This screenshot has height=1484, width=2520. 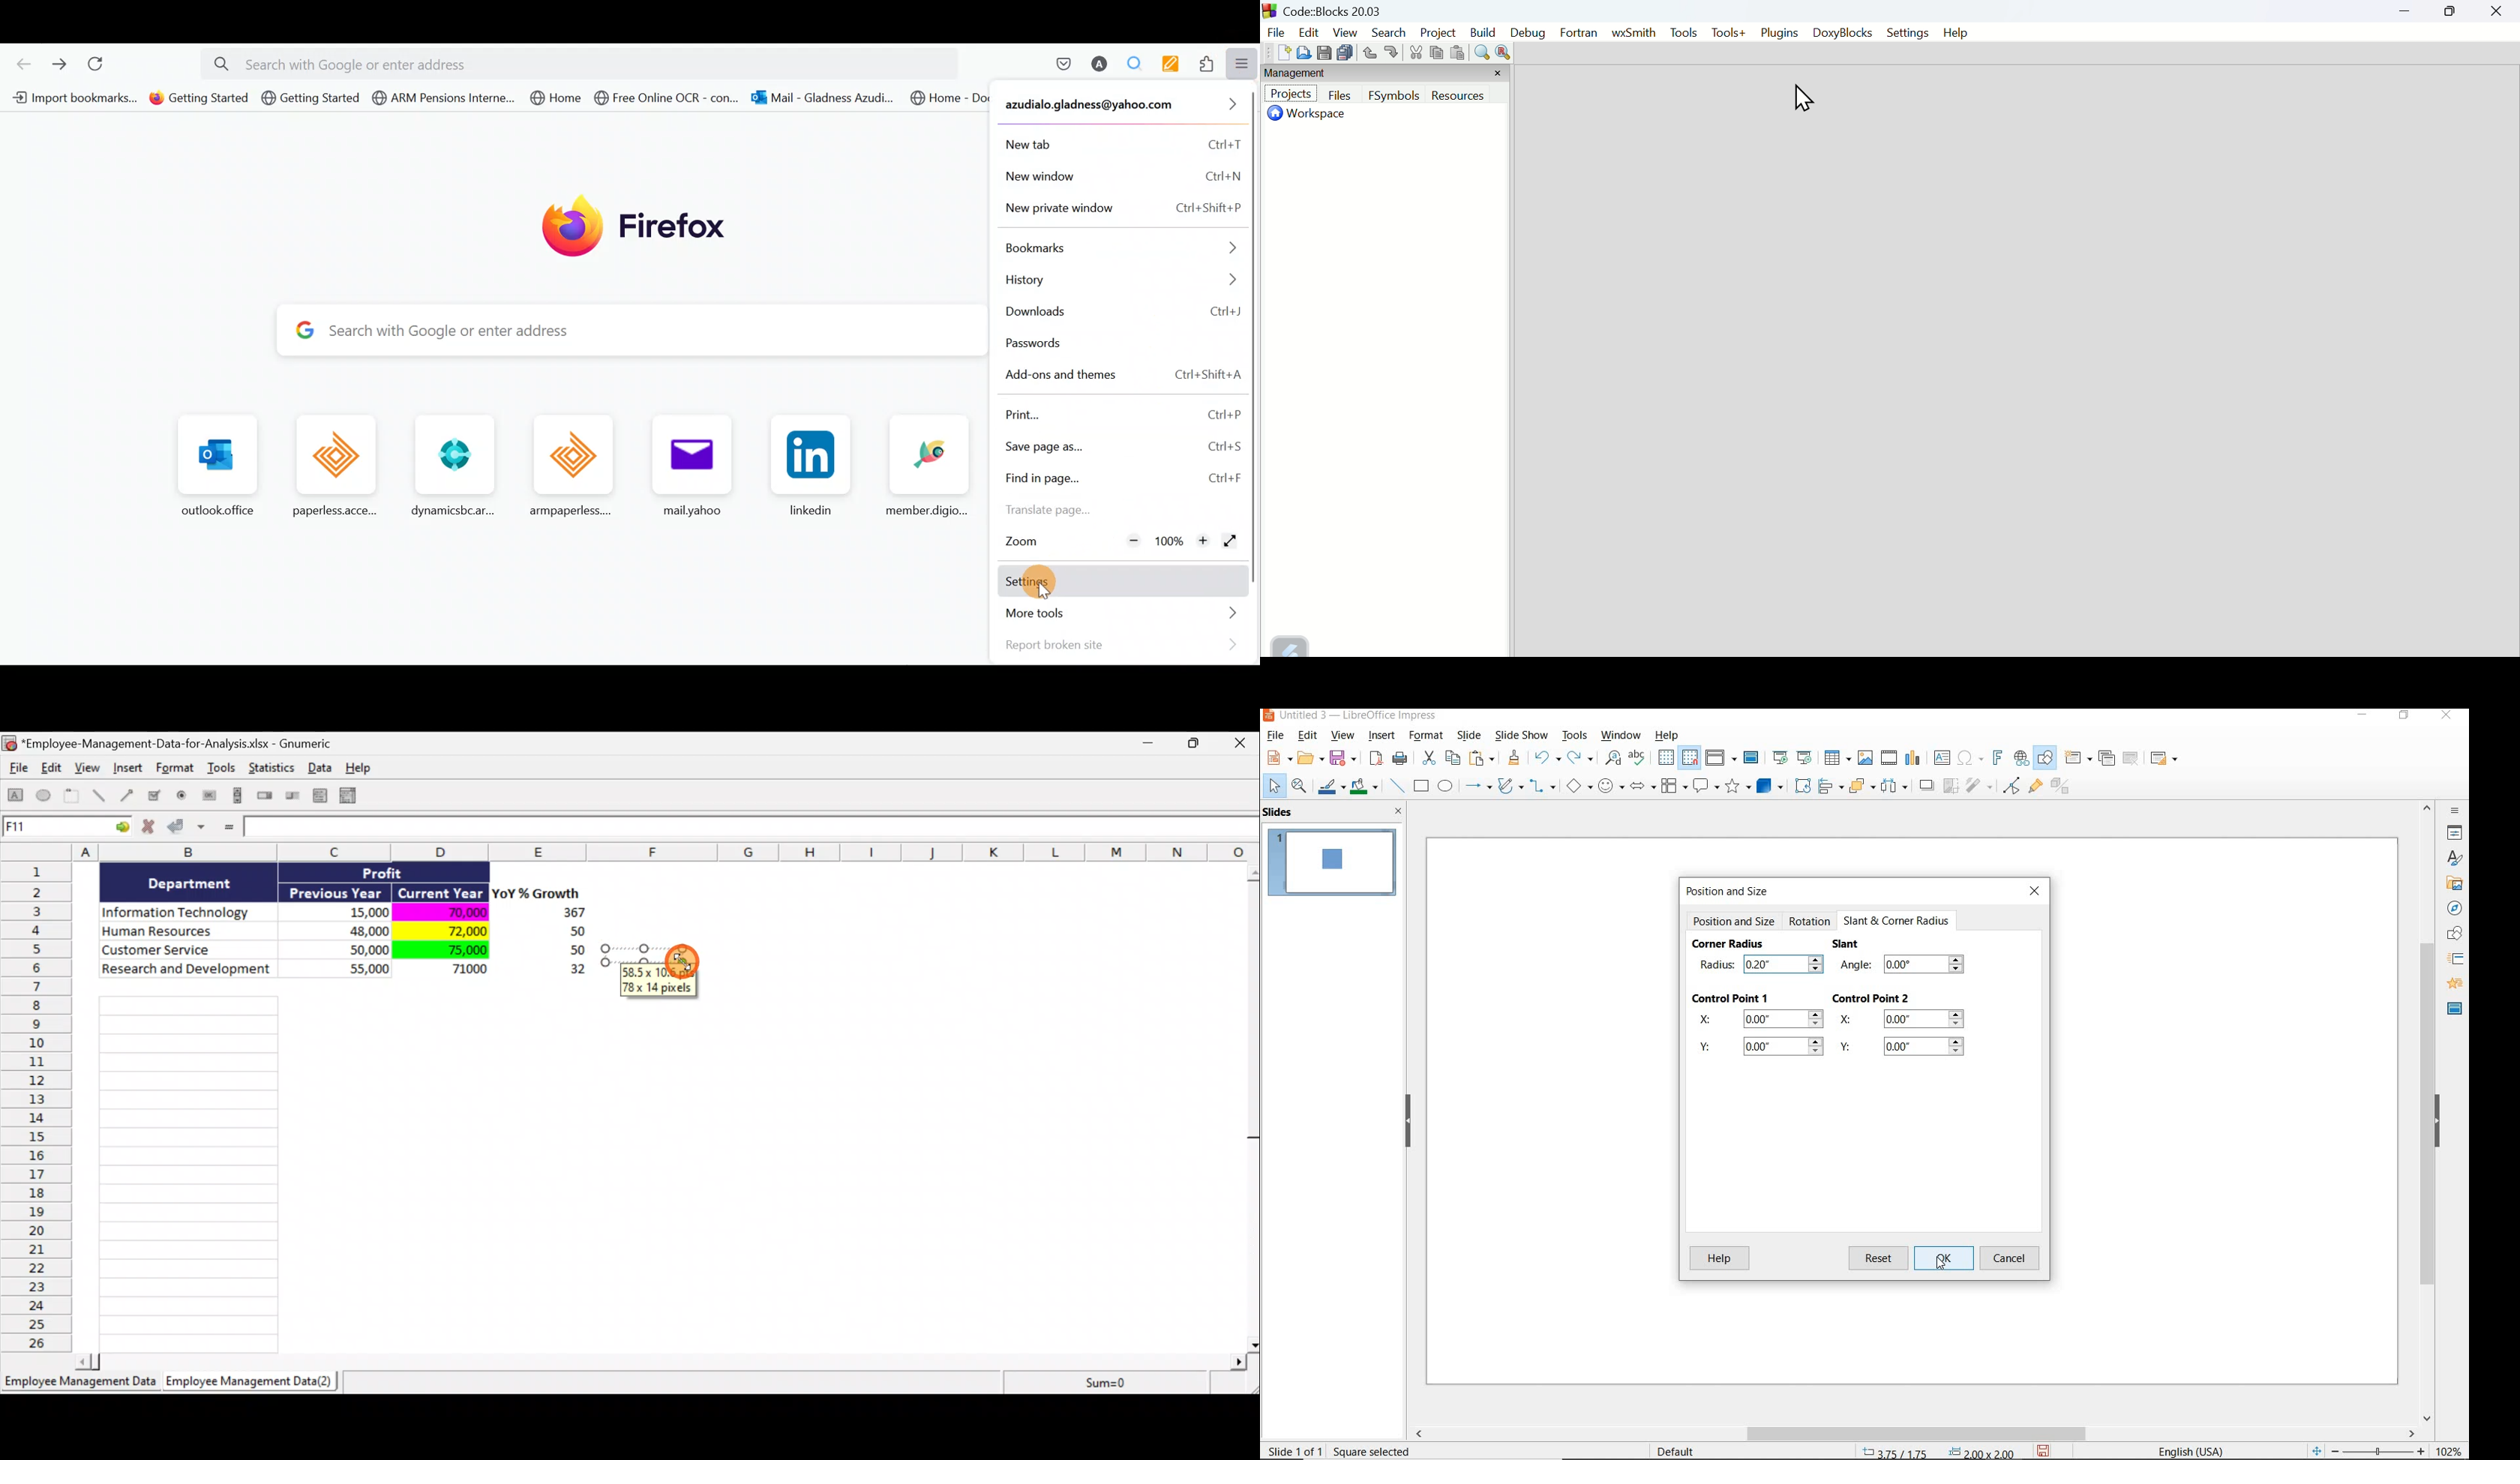 I want to click on zoom out or zoom in, so click(x=2369, y=1450).